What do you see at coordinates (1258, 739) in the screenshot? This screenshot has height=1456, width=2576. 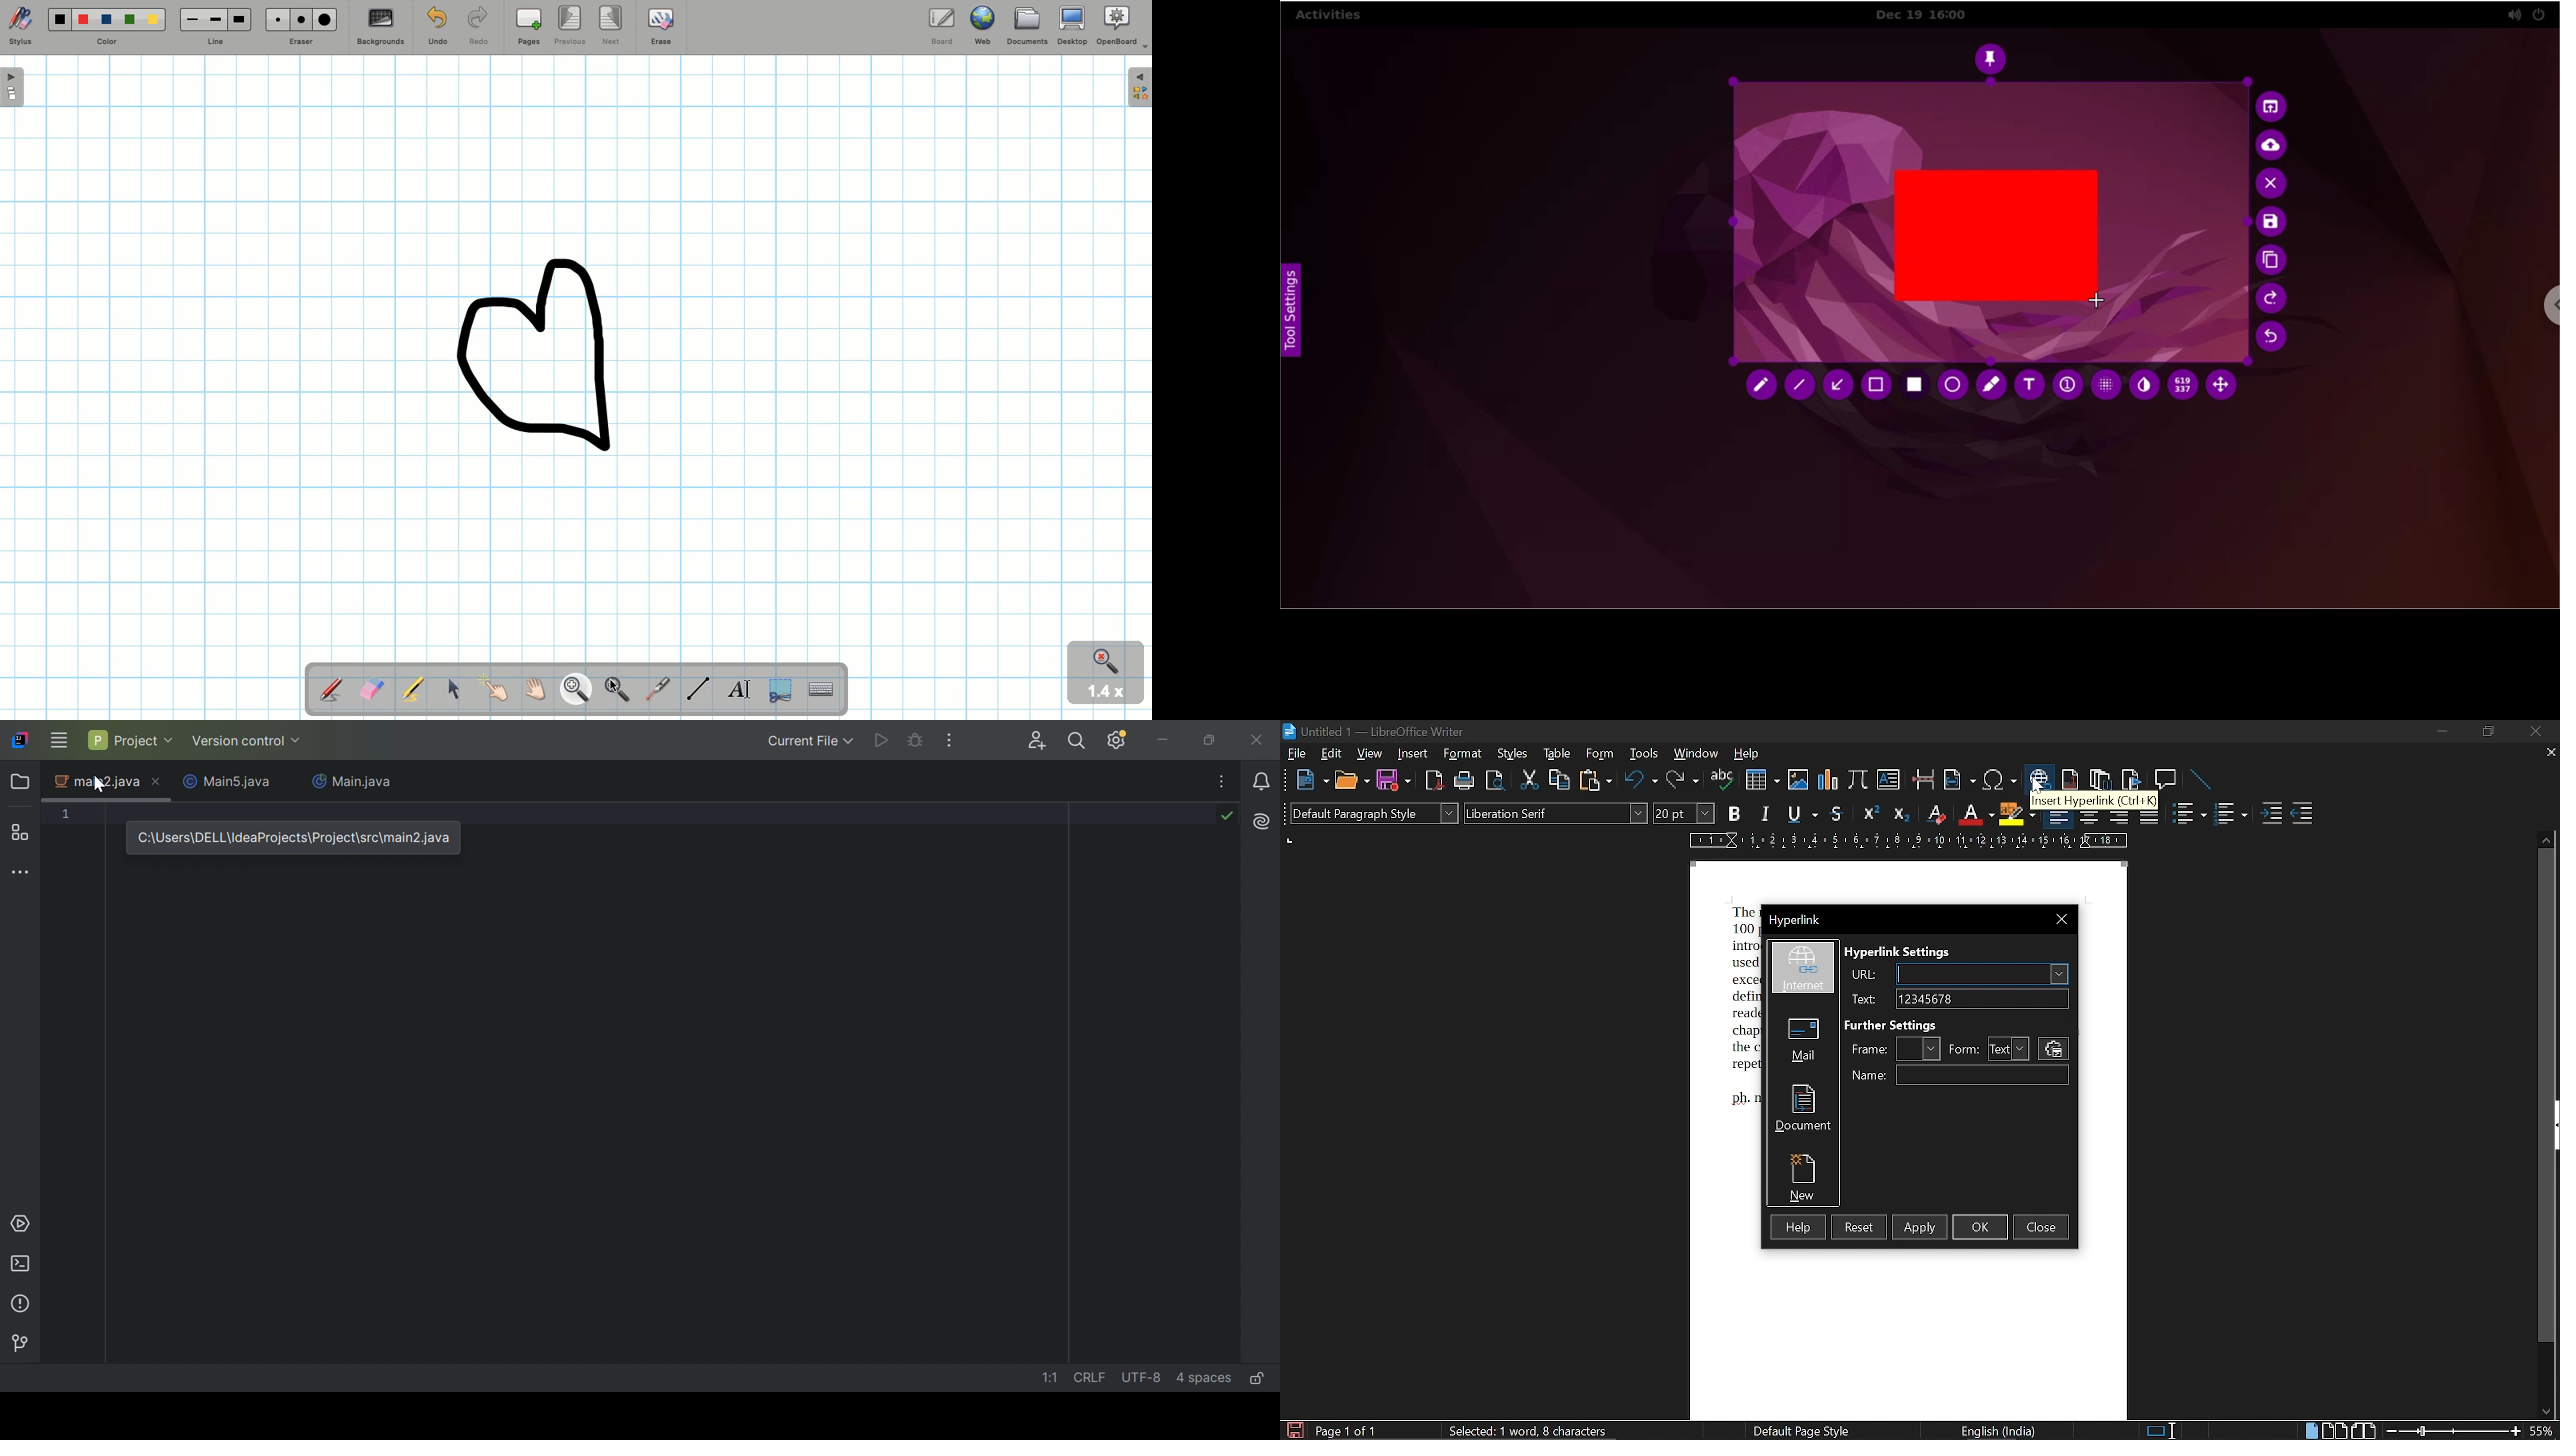 I see `Close` at bounding box center [1258, 739].